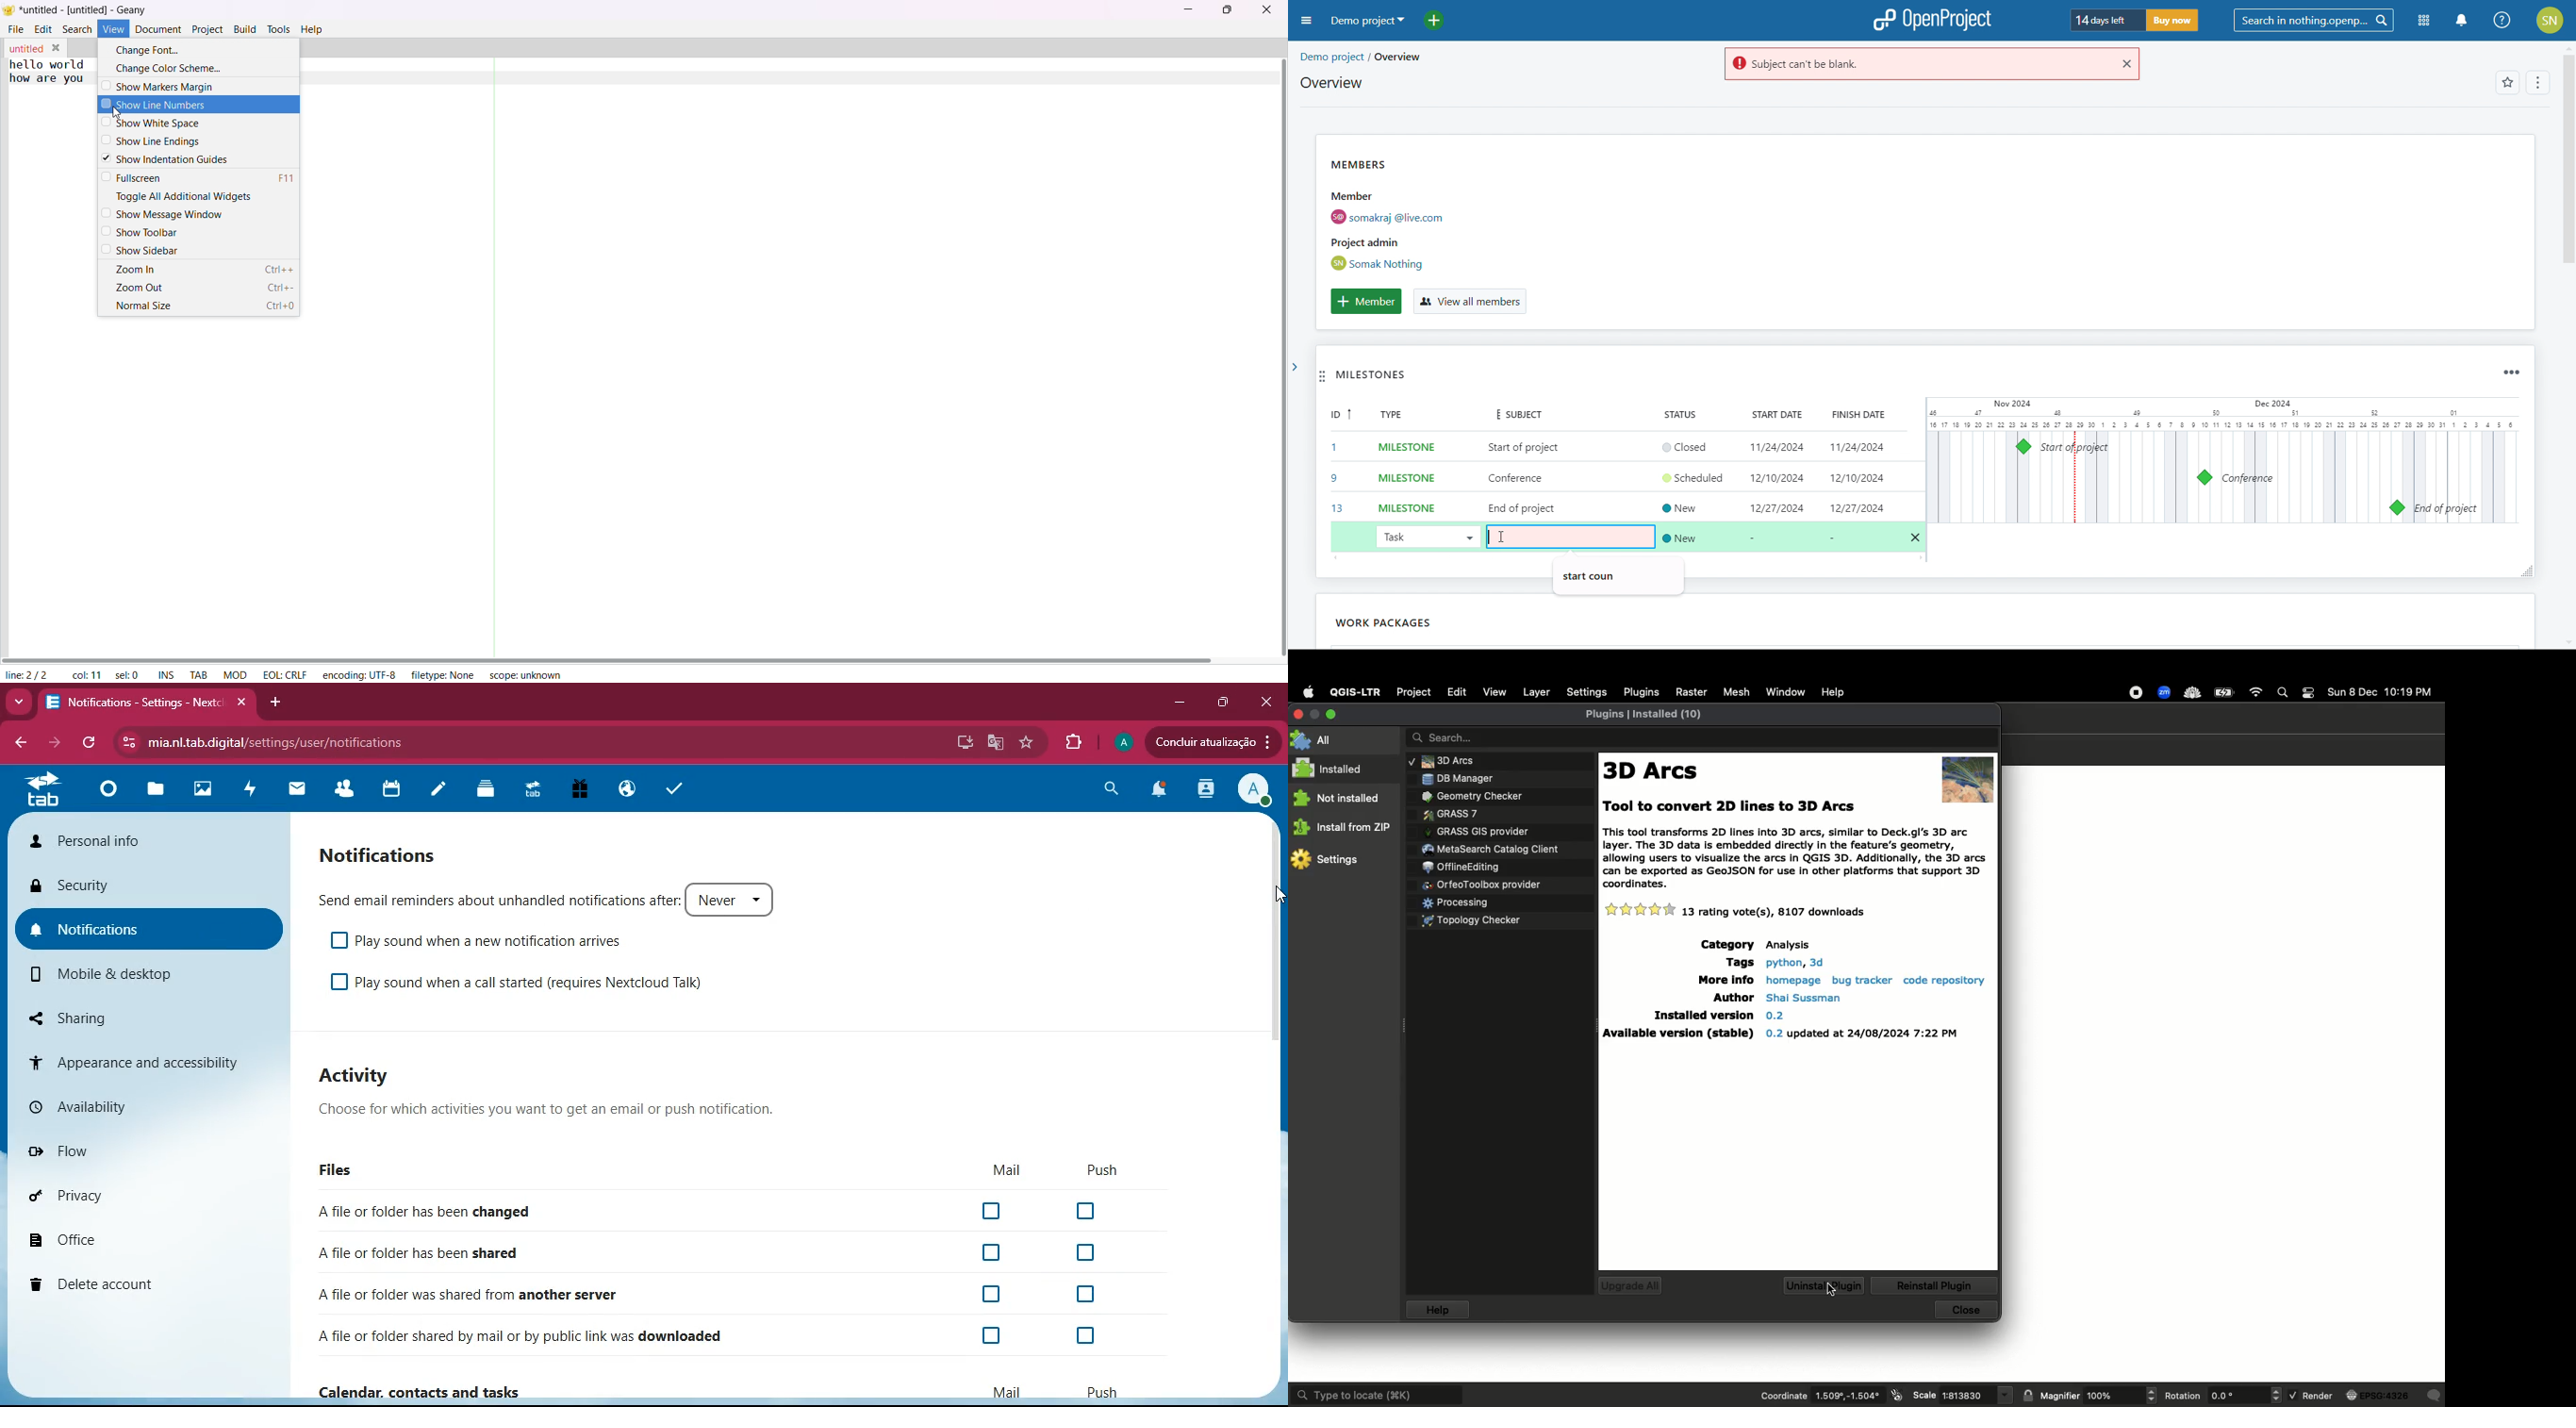  Describe the element at coordinates (1026, 742) in the screenshot. I see `favourite` at that location.